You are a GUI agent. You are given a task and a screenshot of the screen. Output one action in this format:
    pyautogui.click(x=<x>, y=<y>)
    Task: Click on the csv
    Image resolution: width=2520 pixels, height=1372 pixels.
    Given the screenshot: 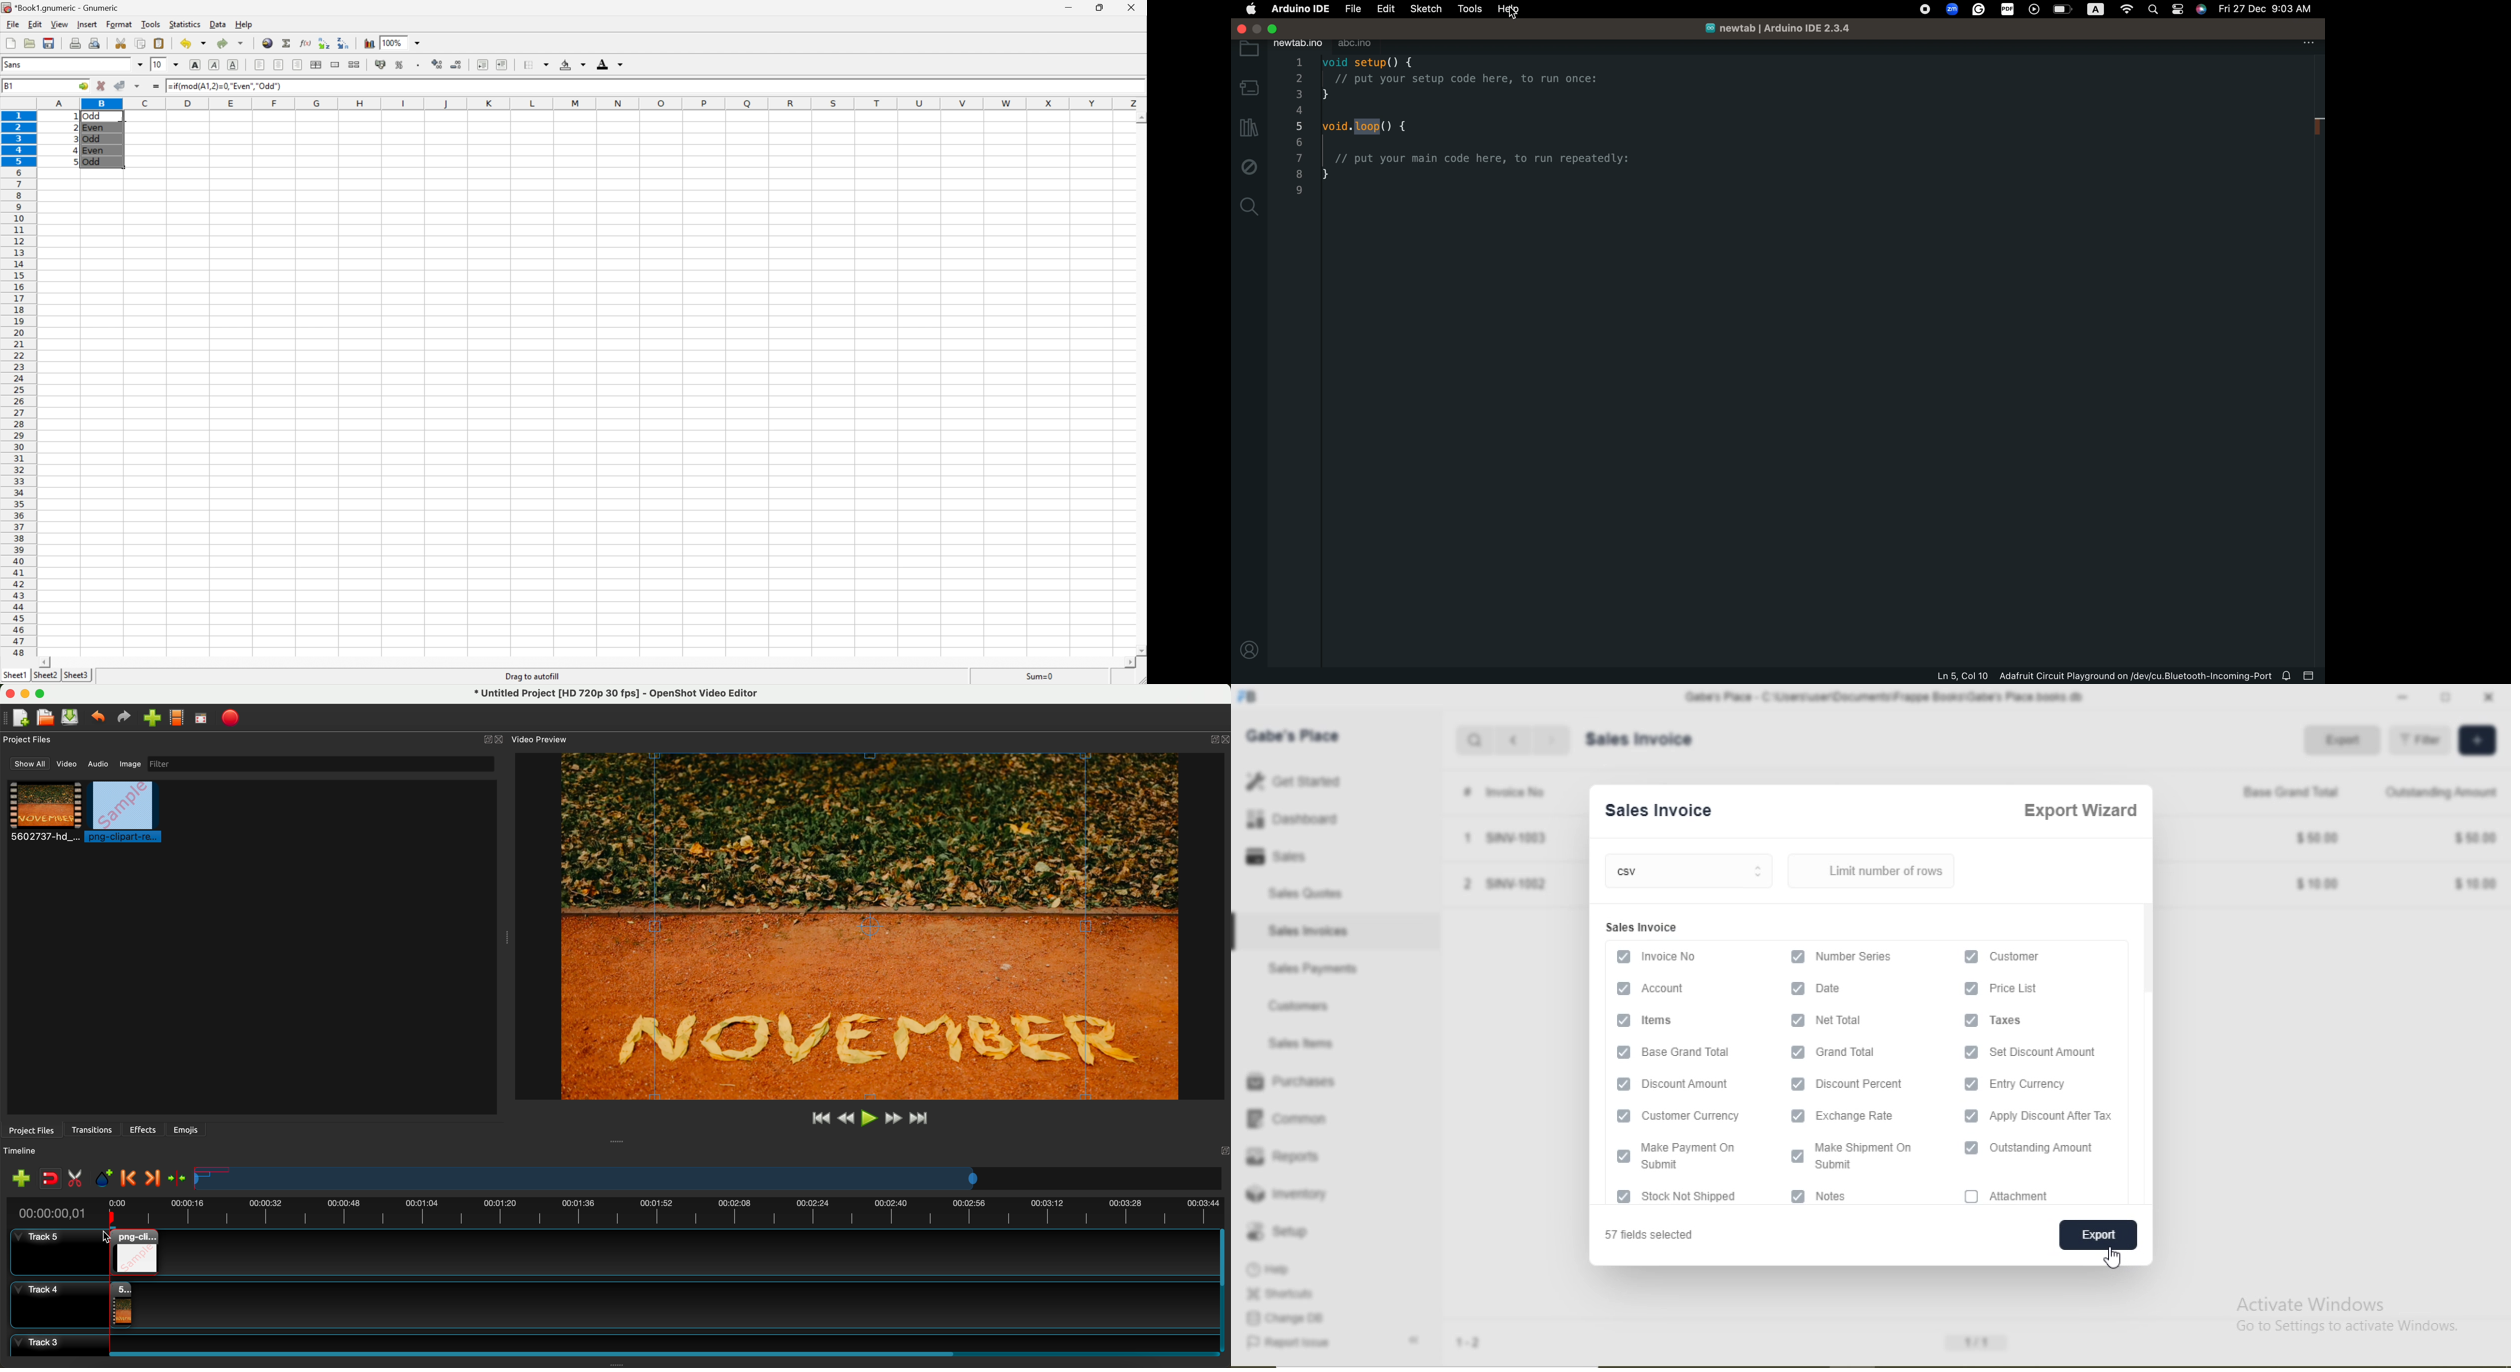 What is the action you would take?
    pyautogui.click(x=1692, y=873)
    